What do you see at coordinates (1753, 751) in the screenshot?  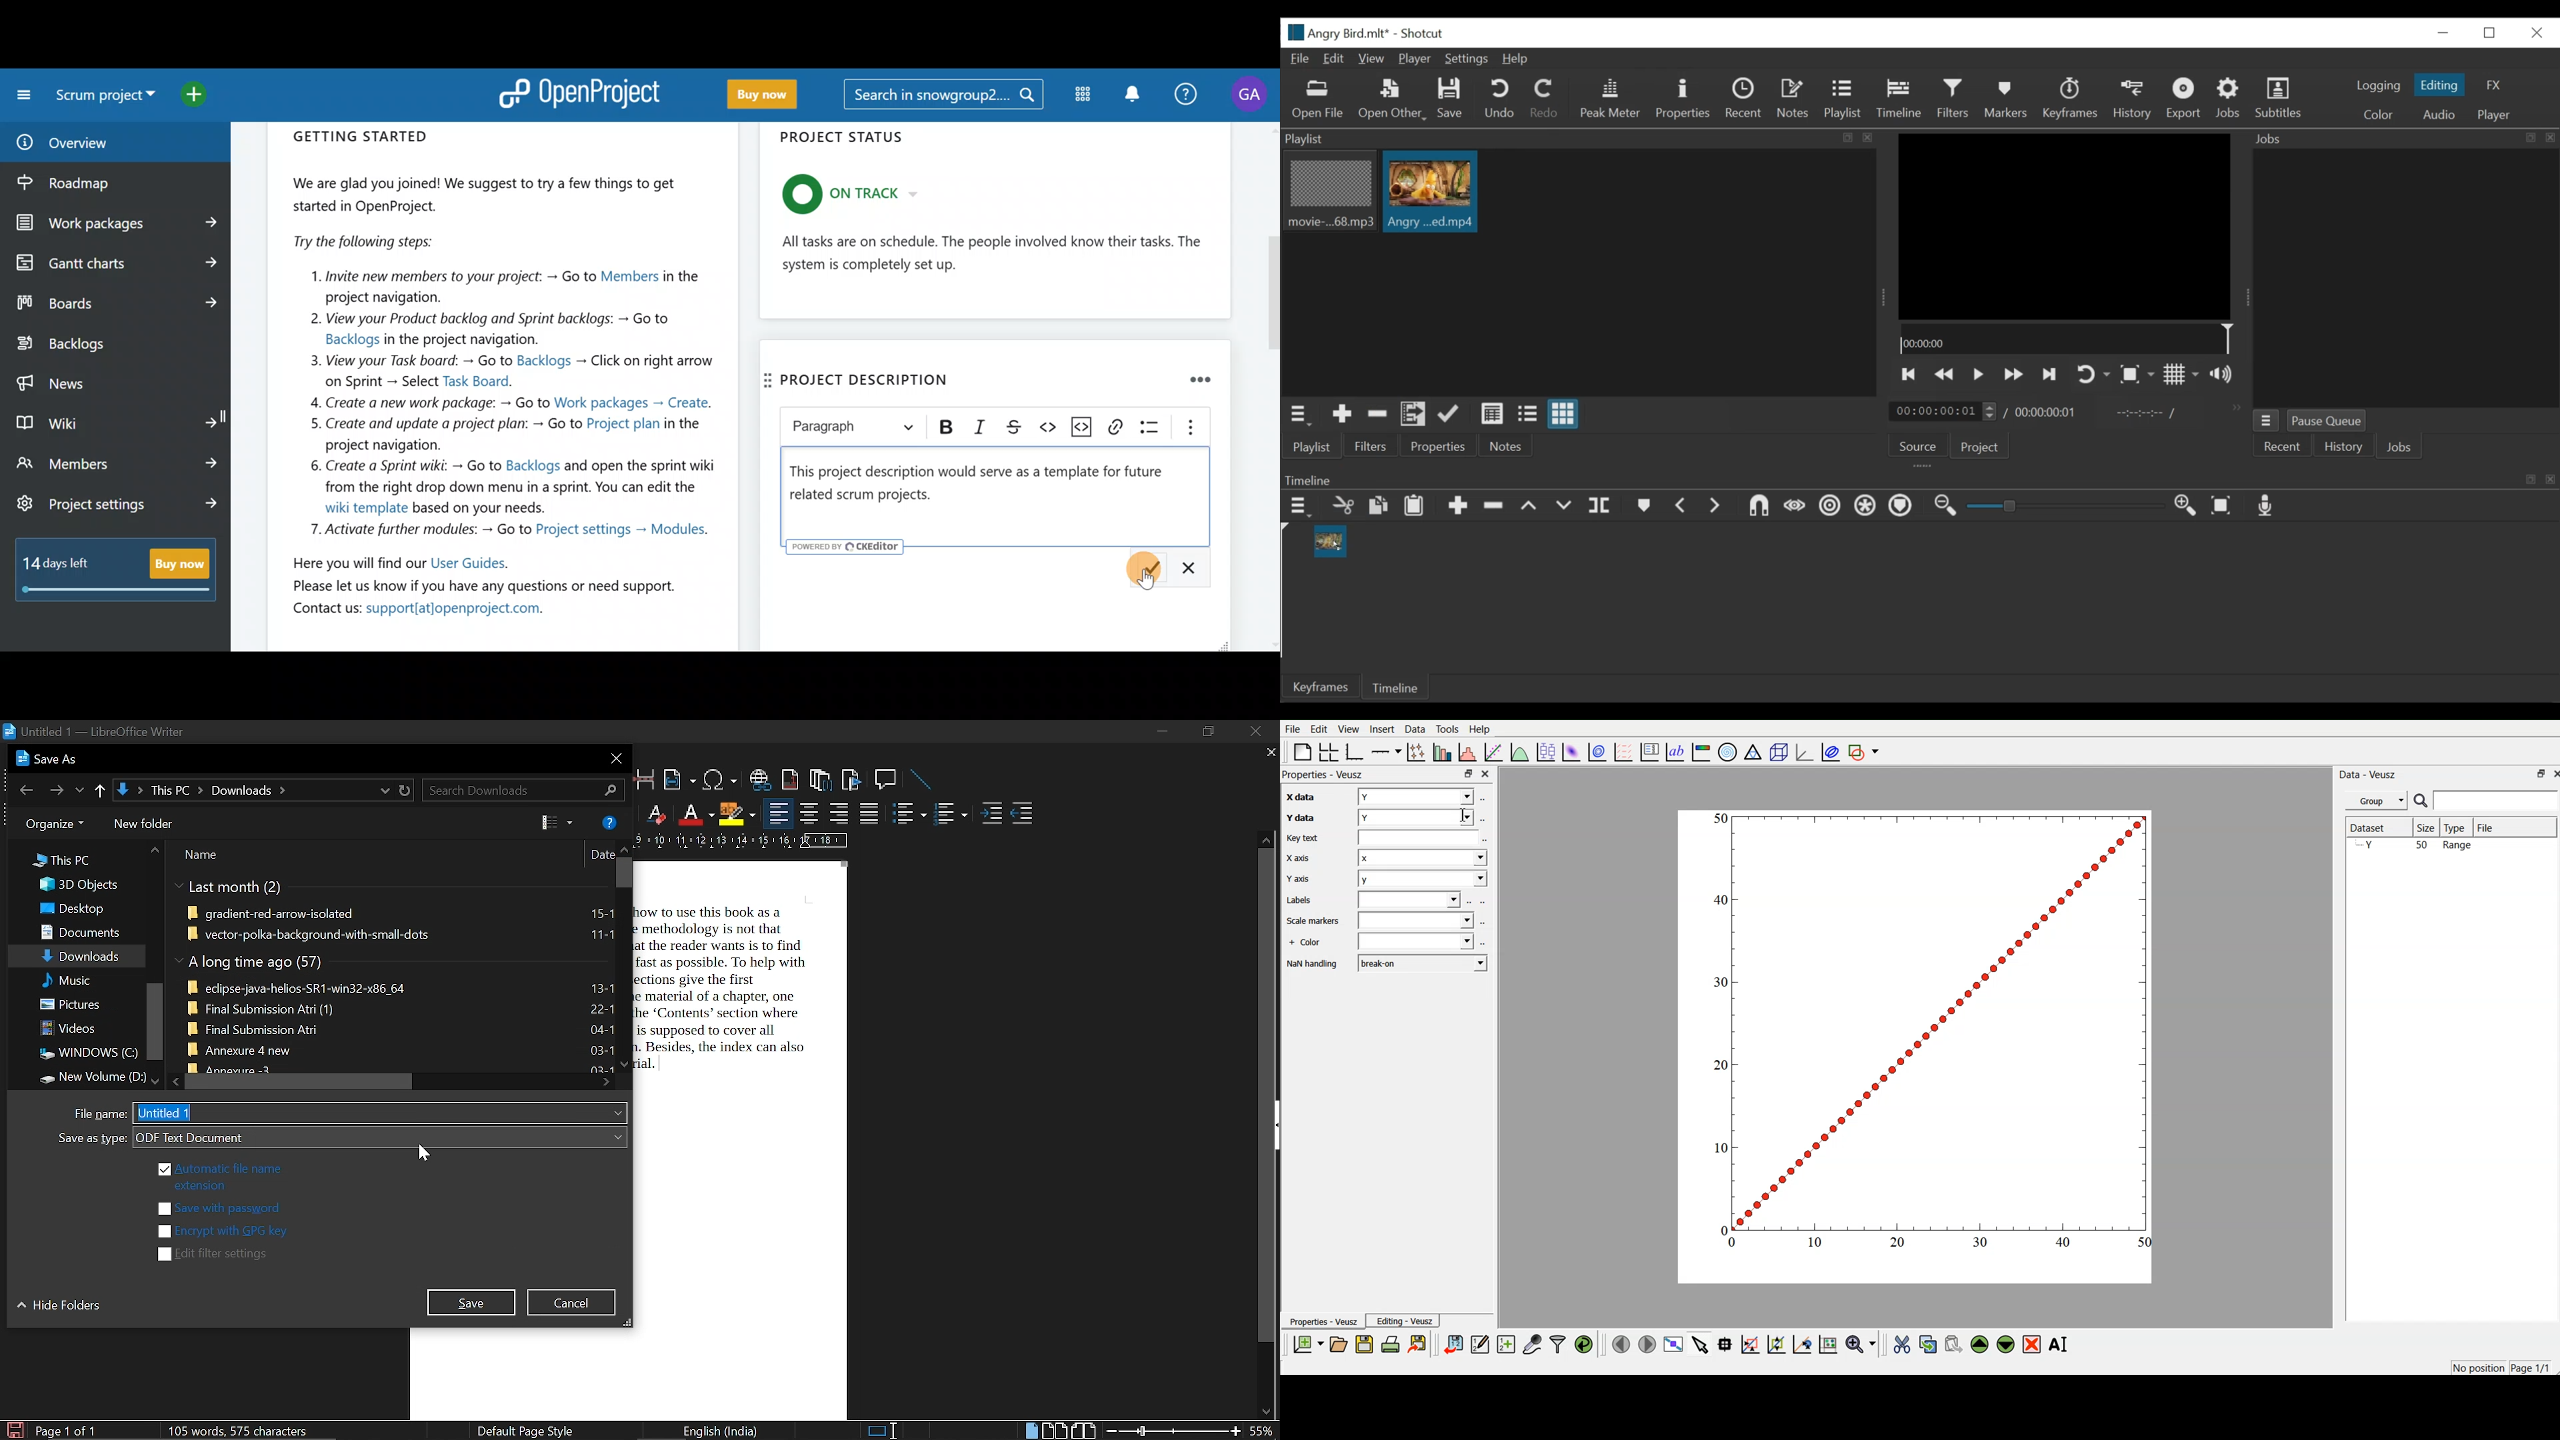 I see `ternary graph` at bounding box center [1753, 751].